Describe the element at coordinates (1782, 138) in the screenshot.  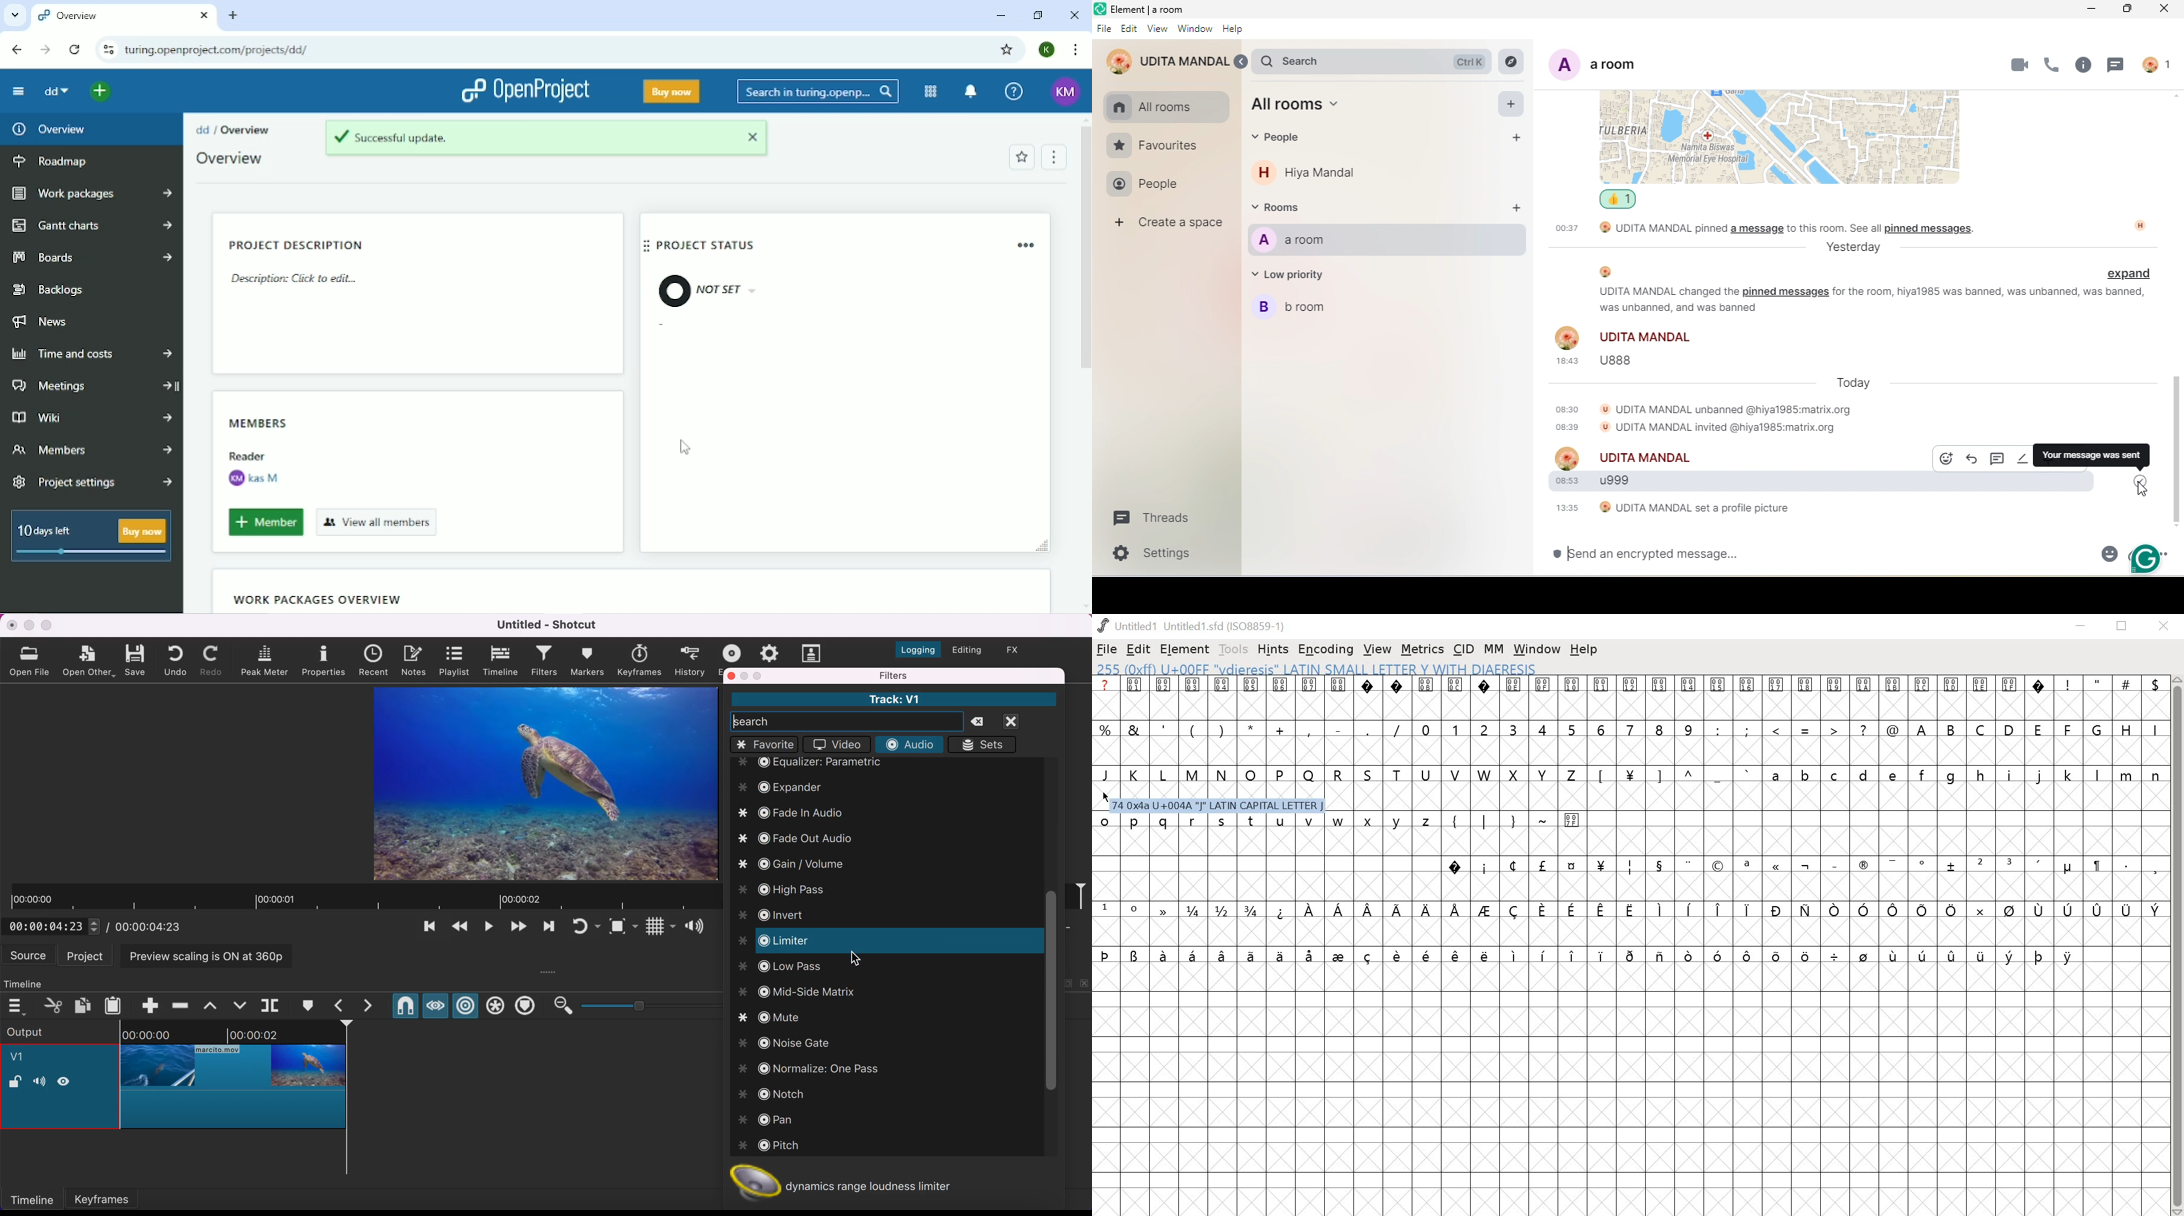
I see `Location` at that location.